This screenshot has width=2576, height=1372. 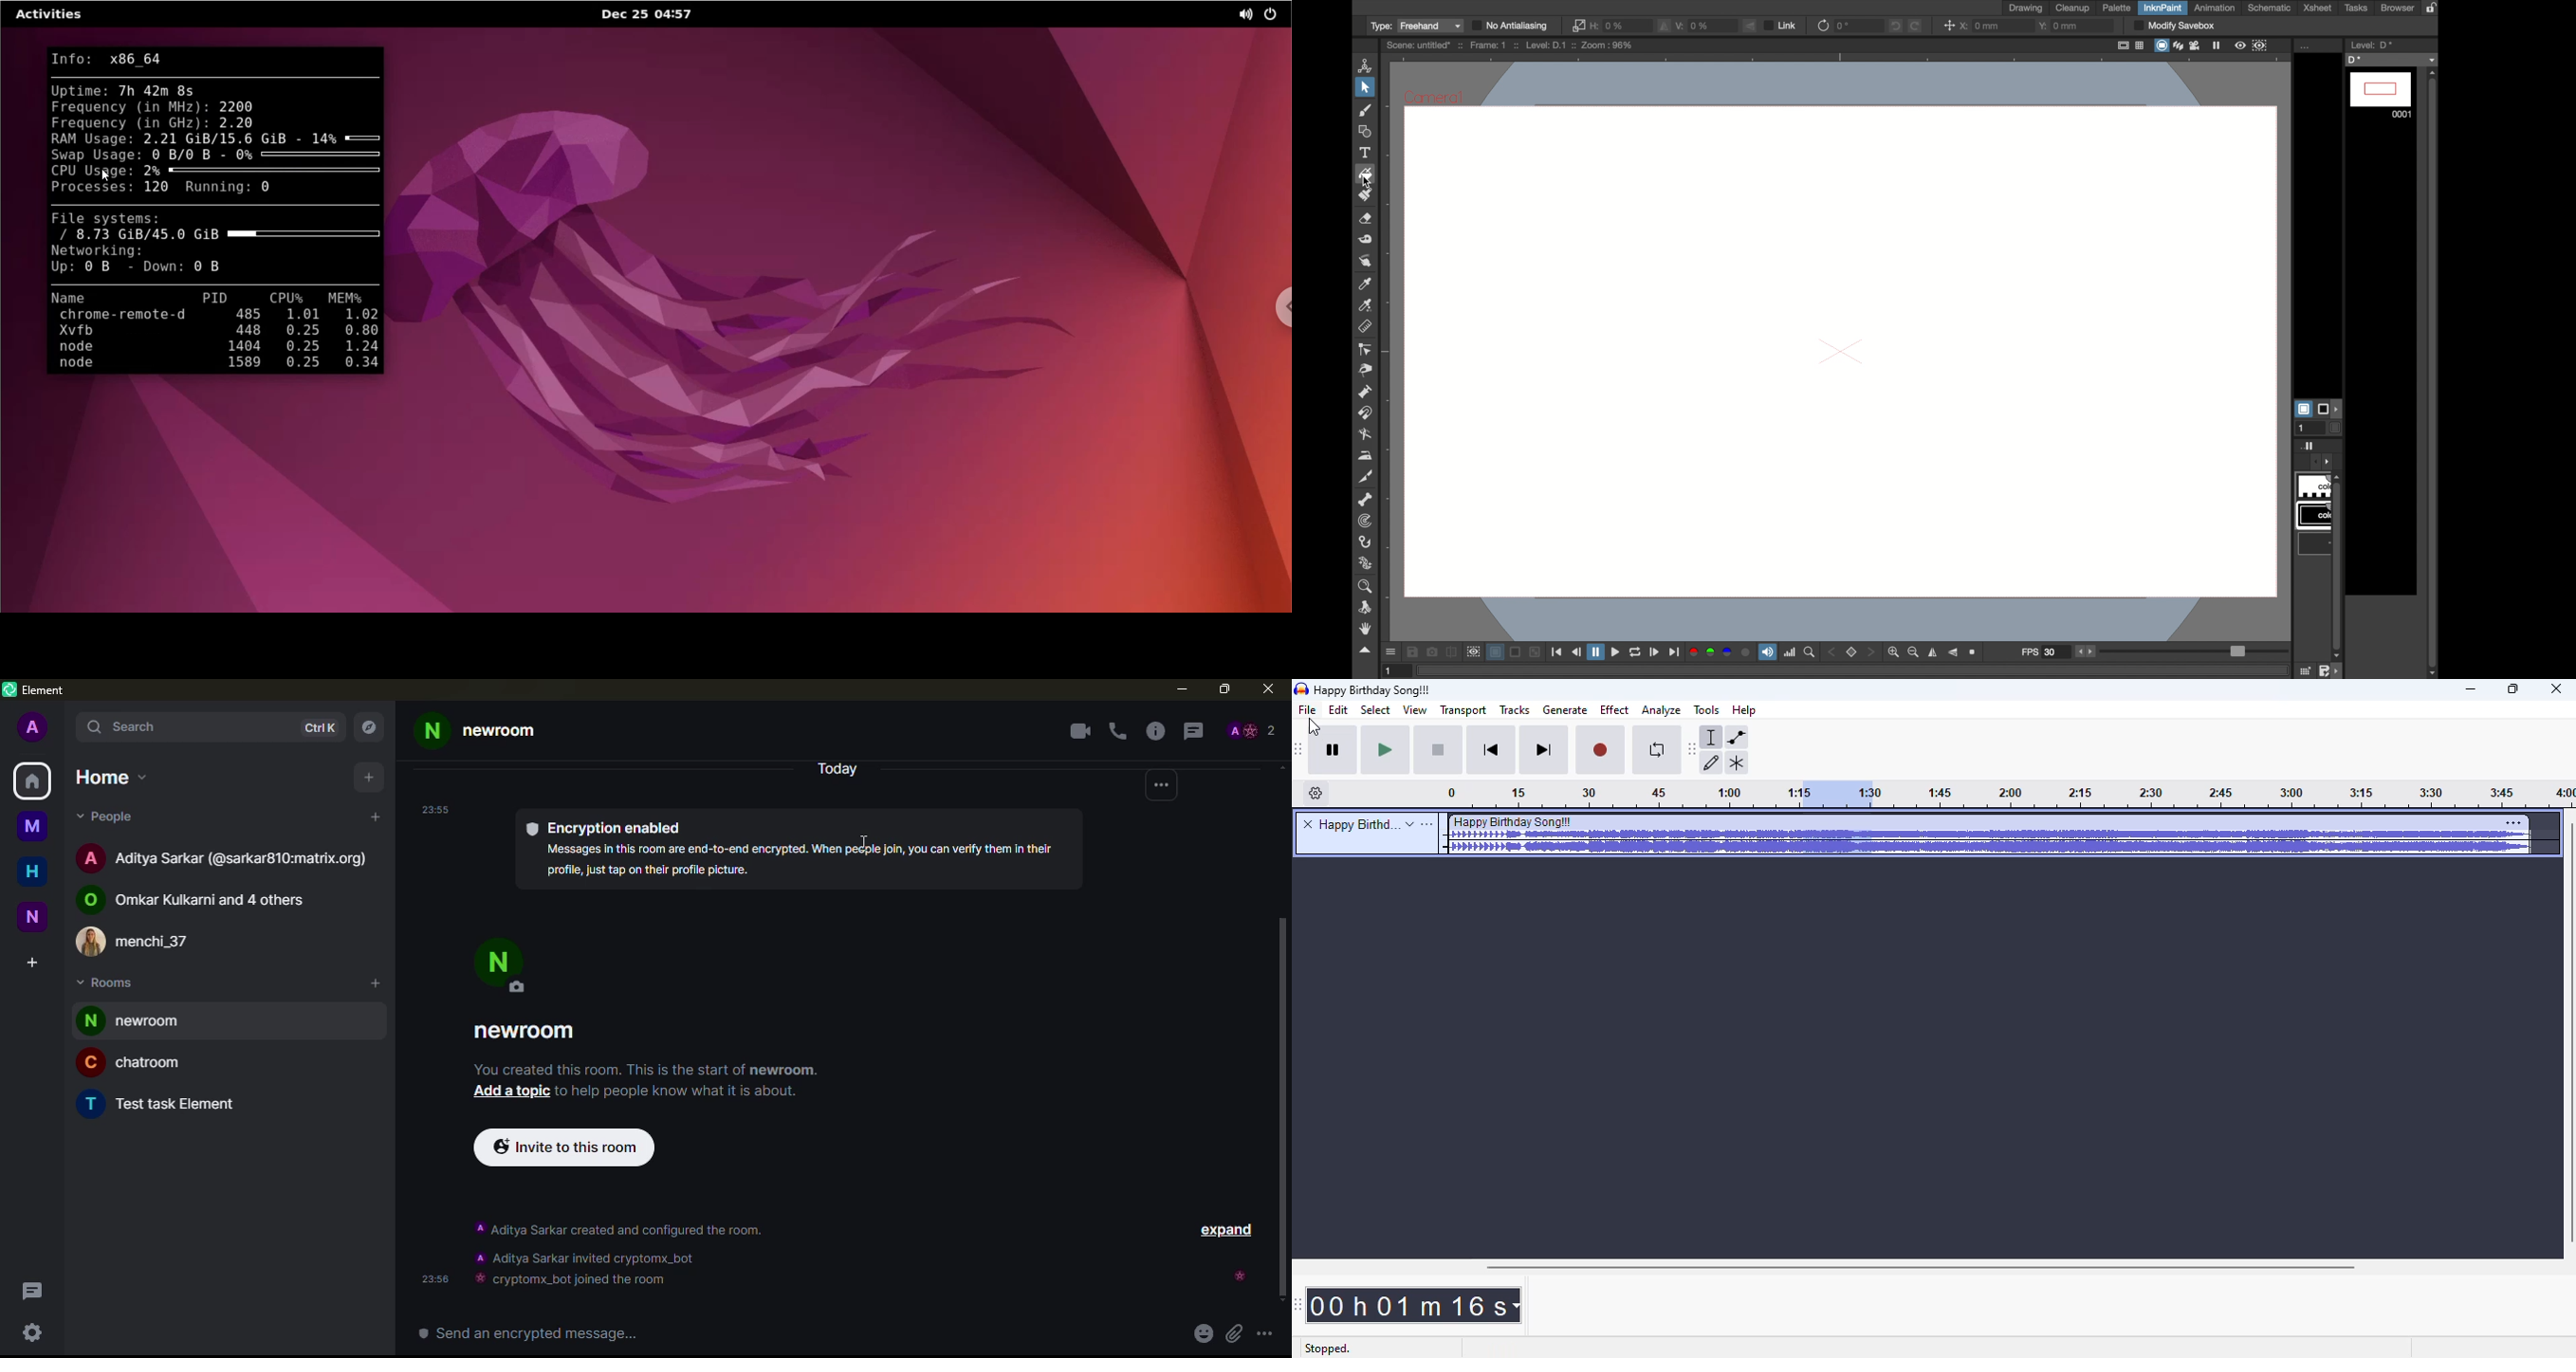 What do you see at coordinates (128, 1066) in the screenshot?
I see `chatroom` at bounding box center [128, 1066].